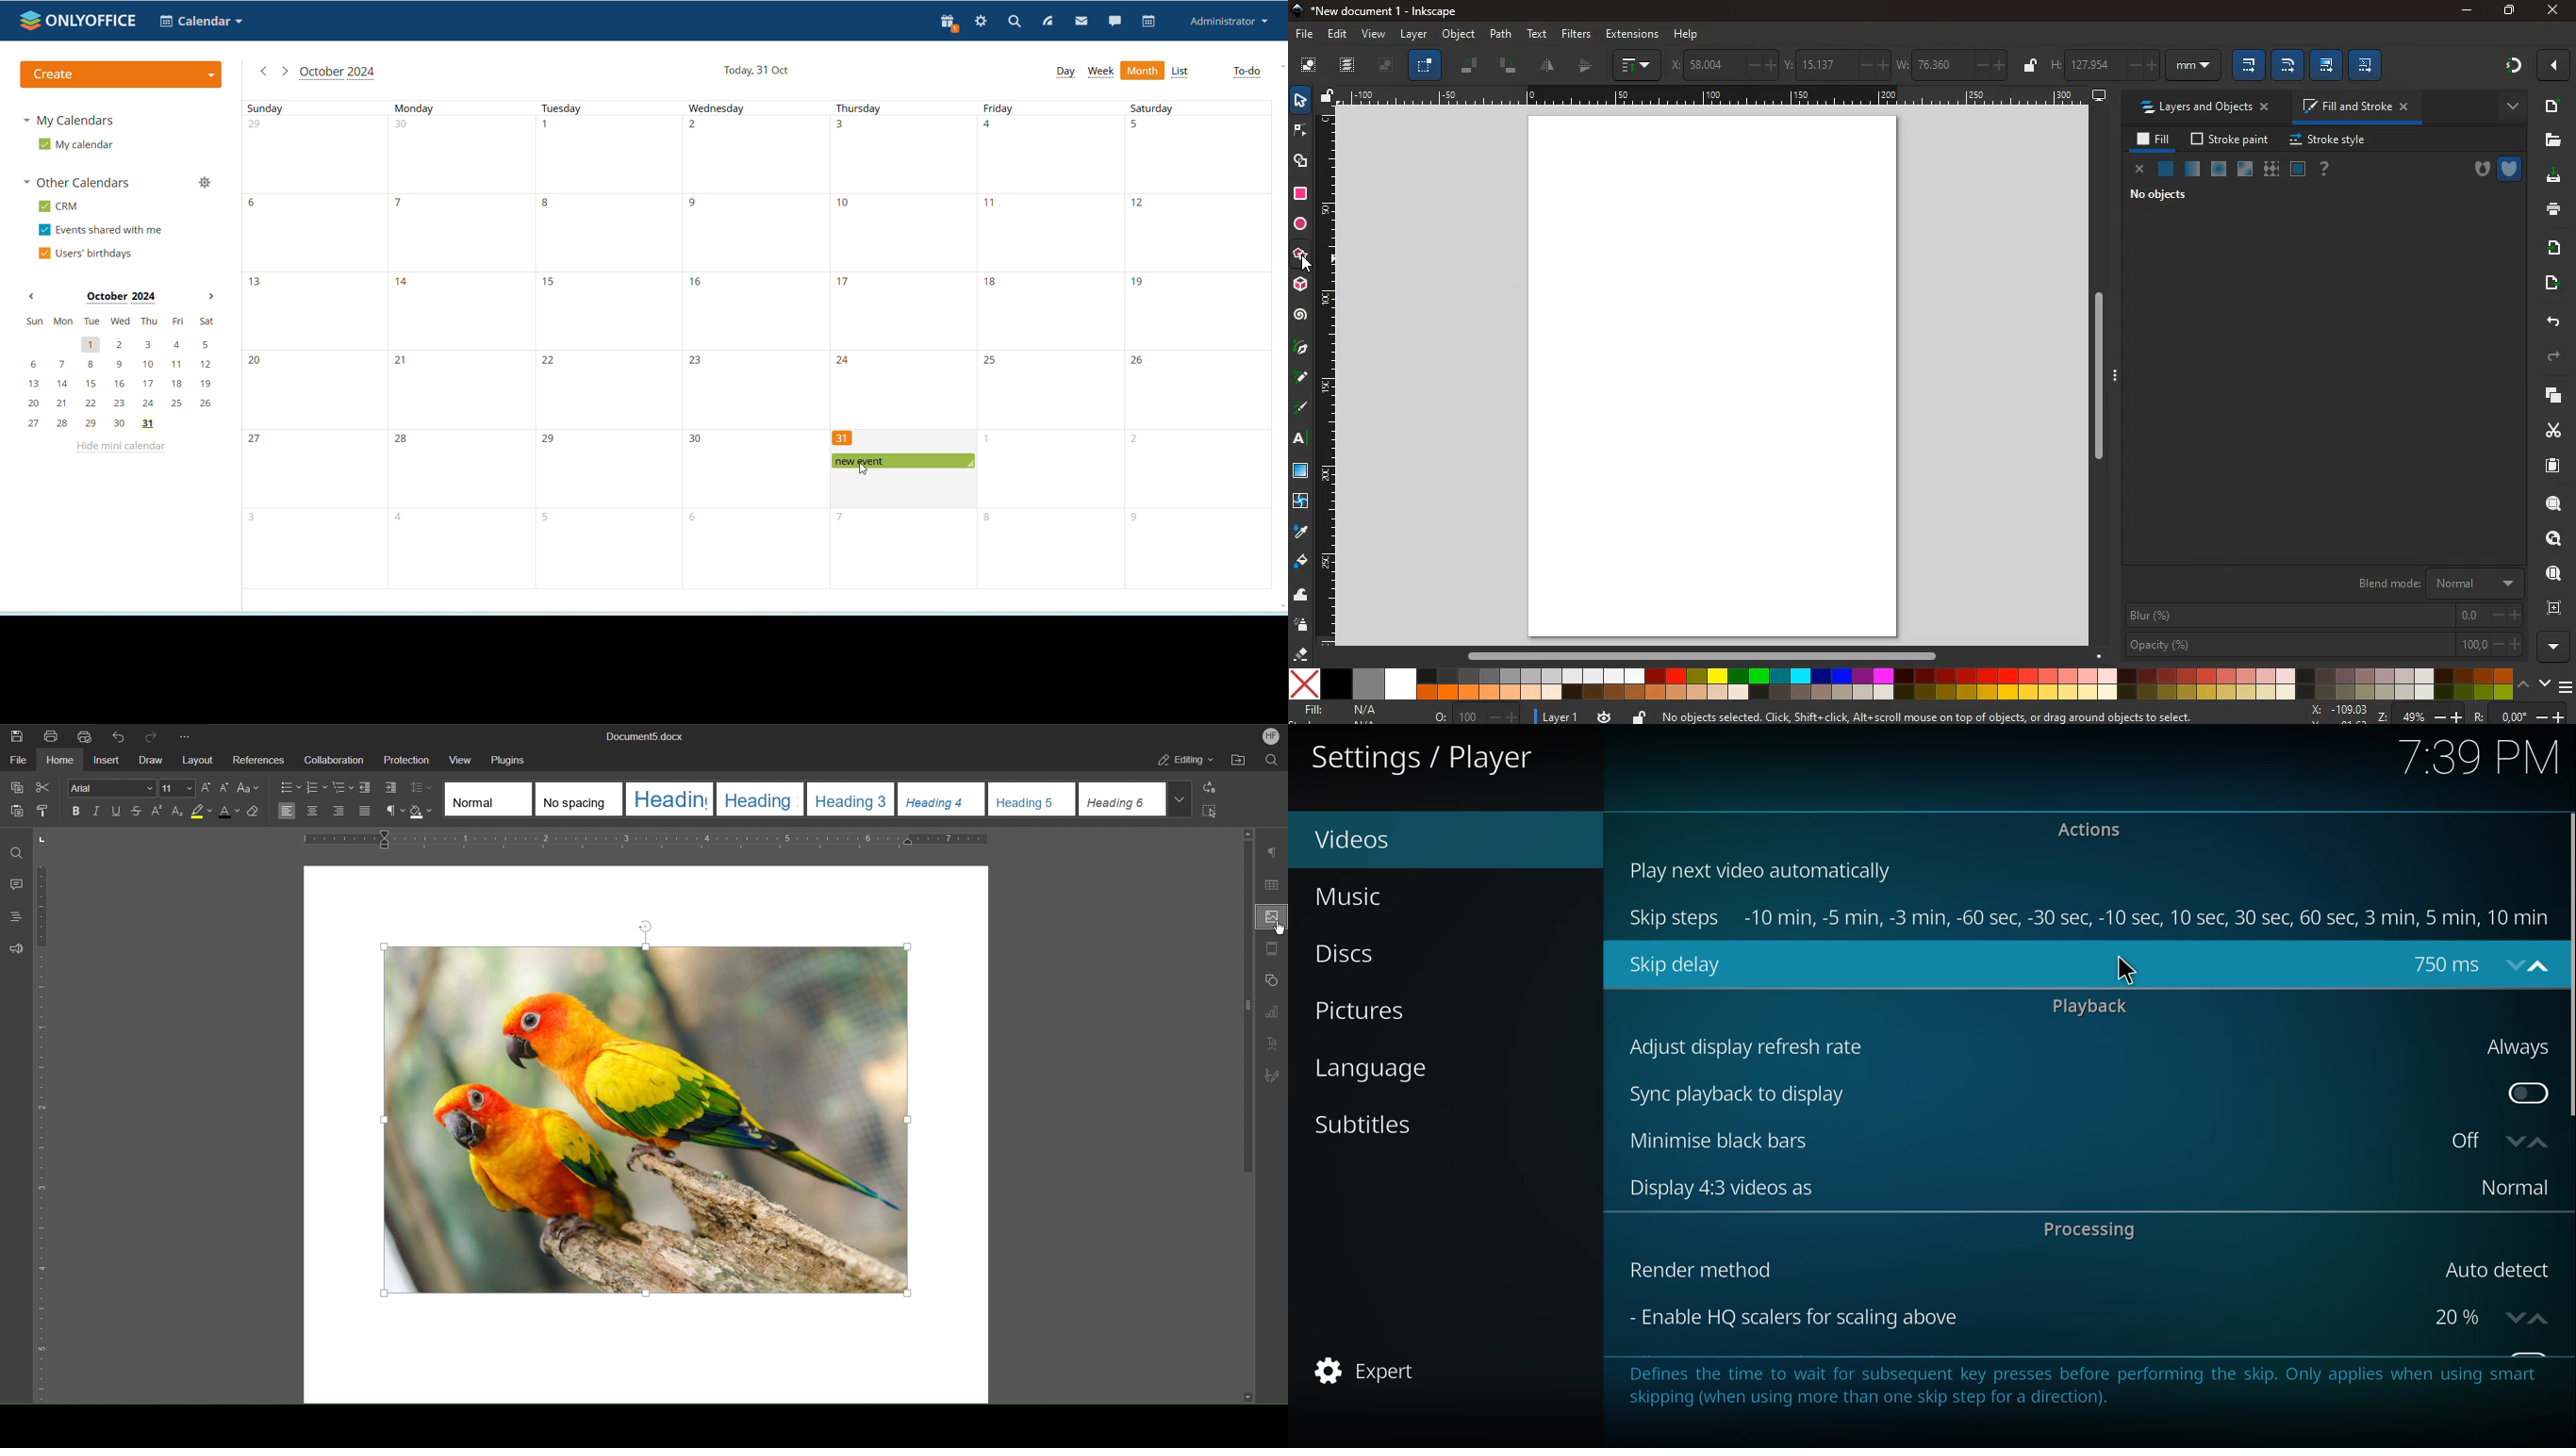  Describe the element at coordinates (332, 760) in the screenshot. I see `Collaboration` at that location.